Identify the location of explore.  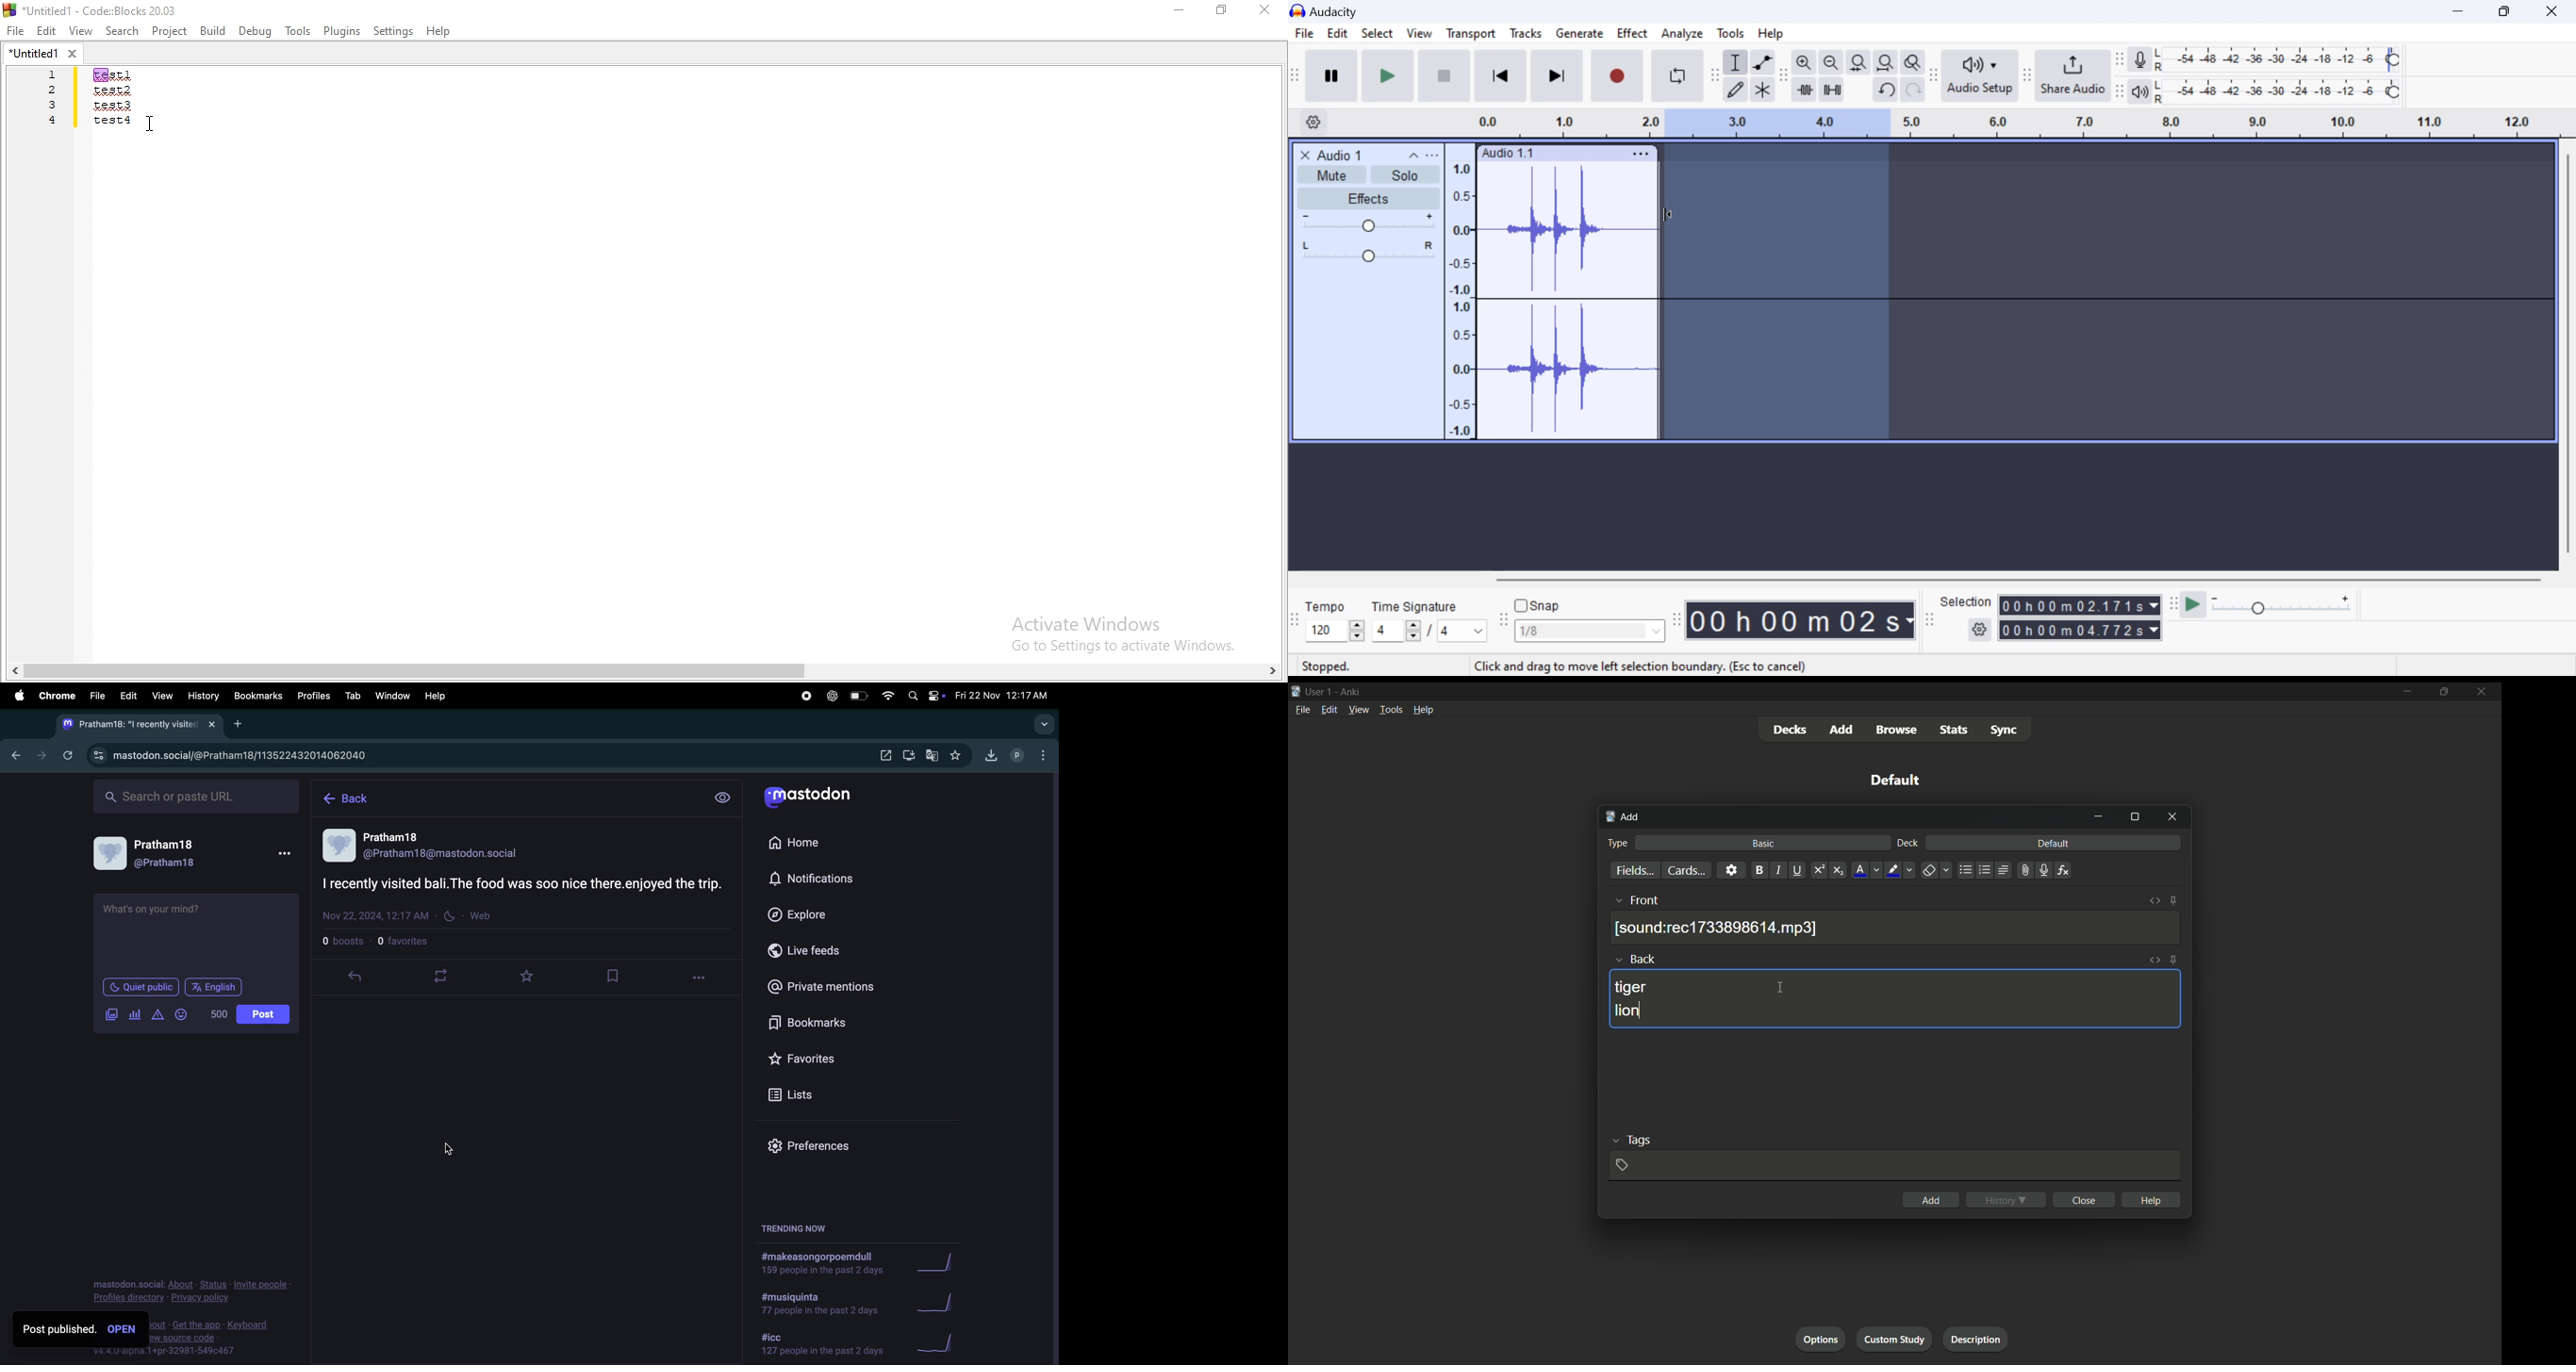
(795, 913).